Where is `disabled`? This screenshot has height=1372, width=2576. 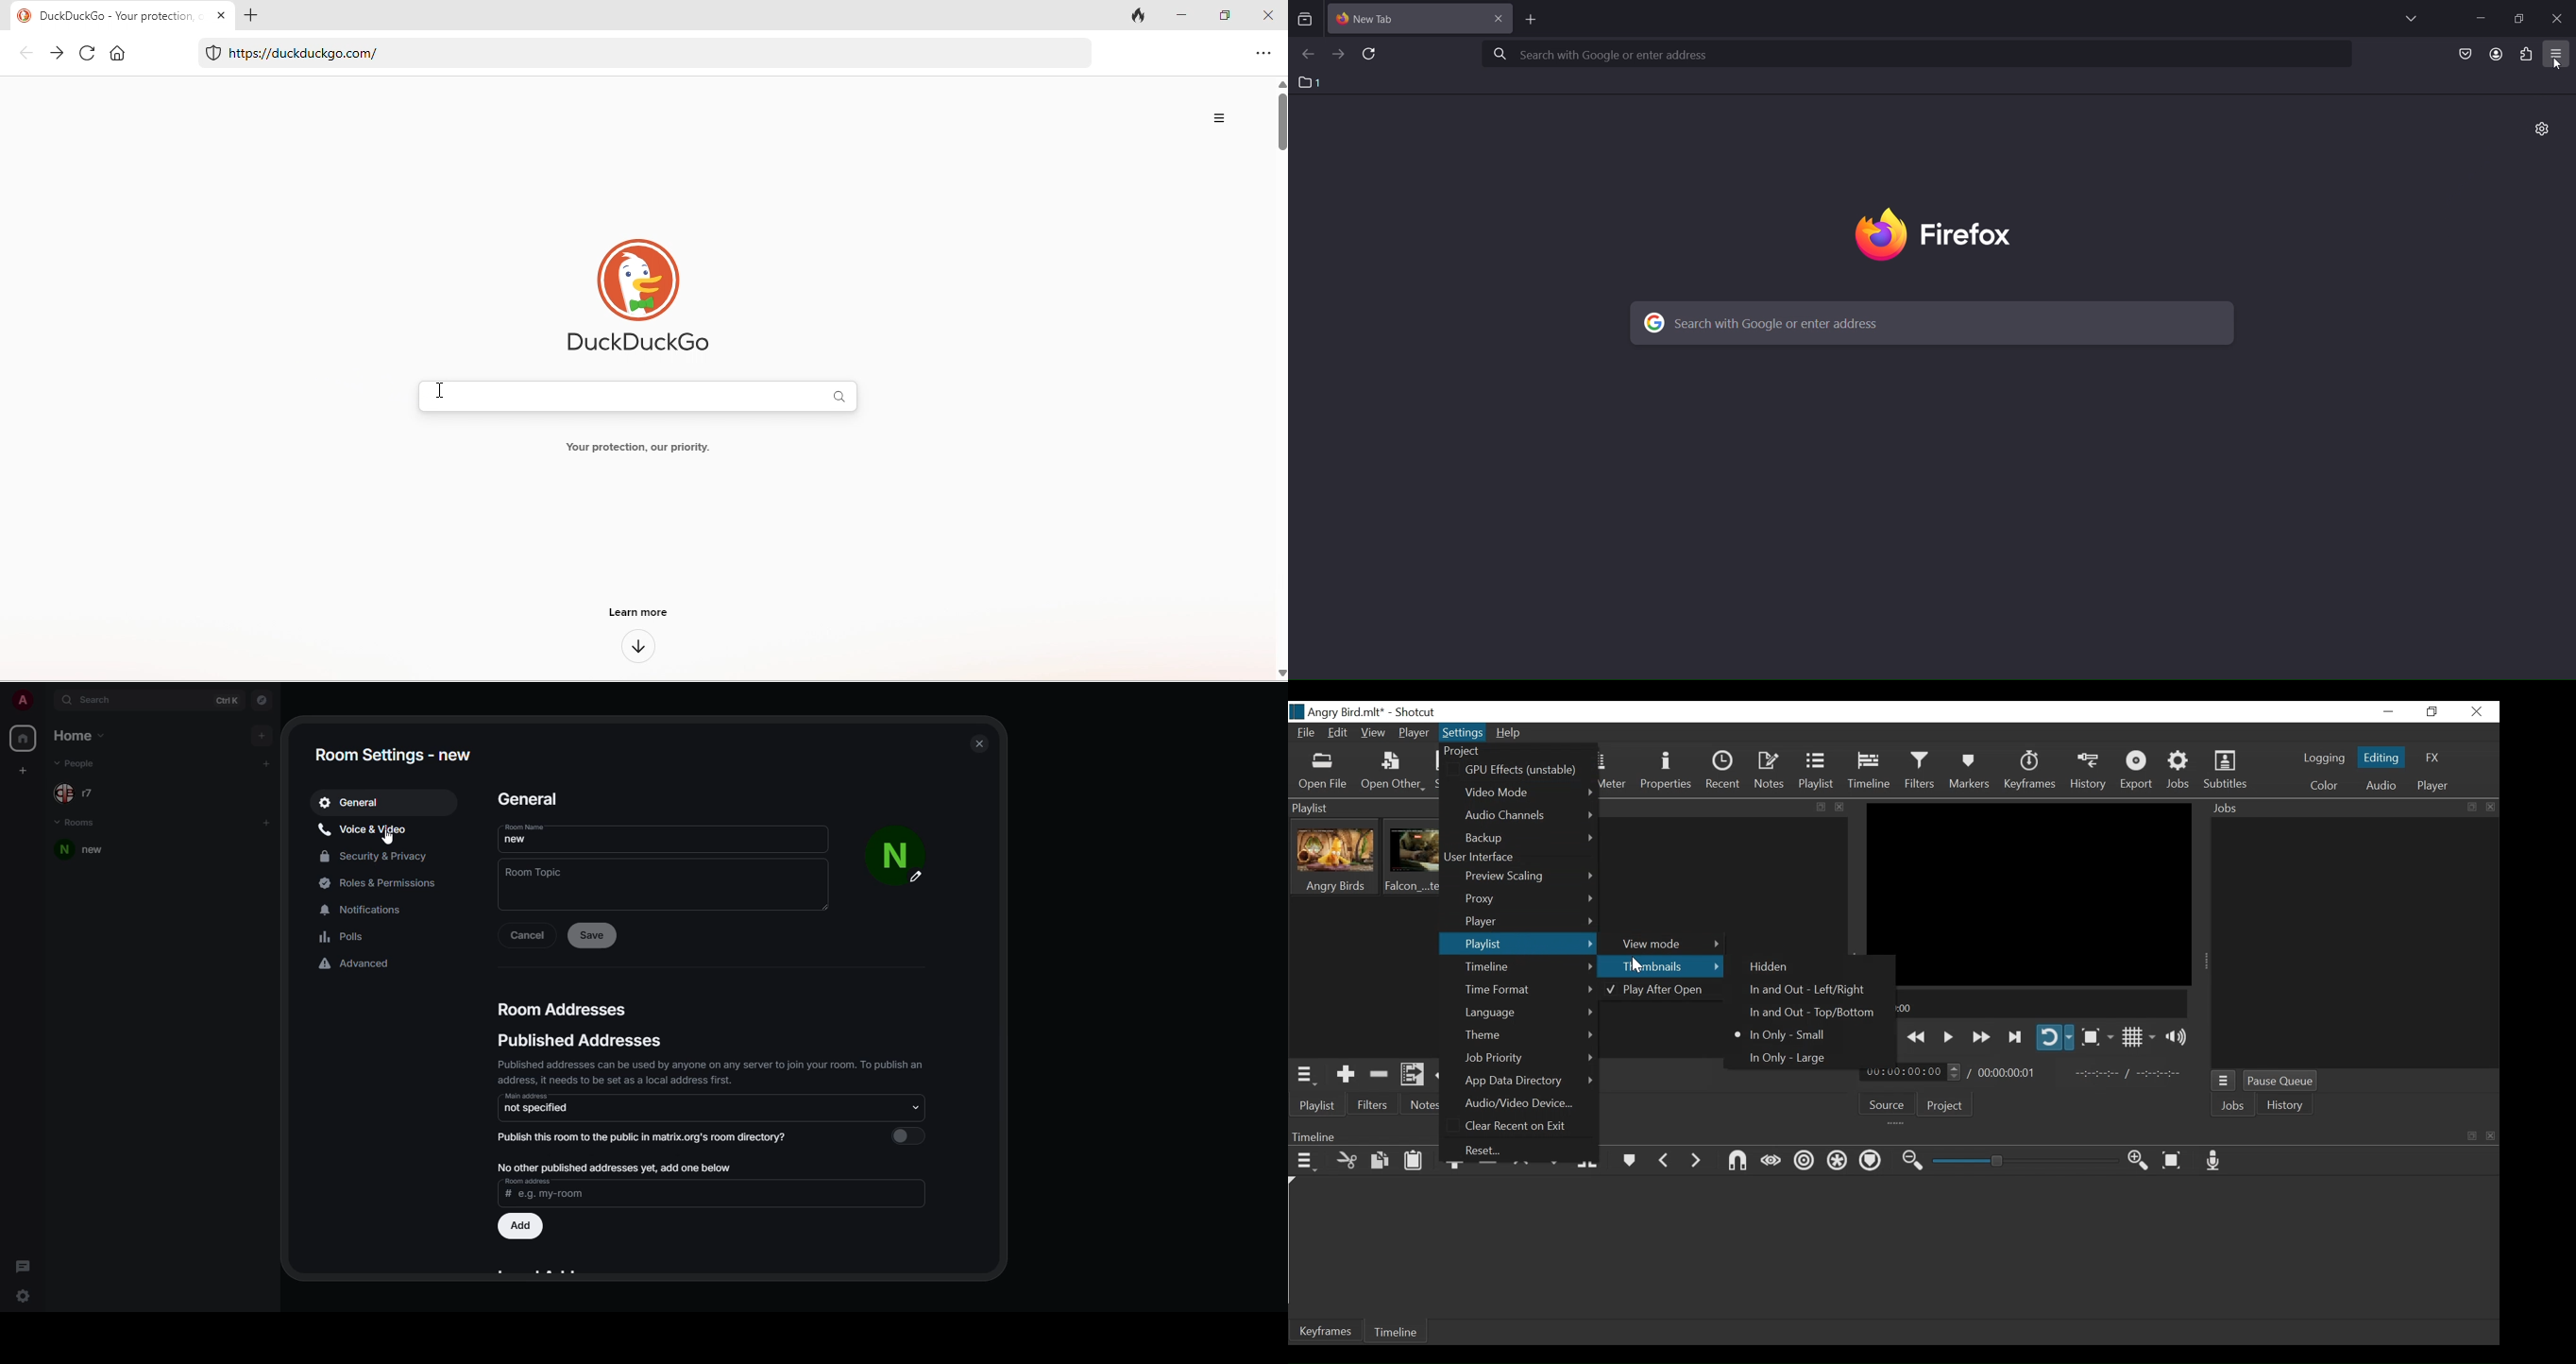 disabled is located at coordinates (908, 1136).